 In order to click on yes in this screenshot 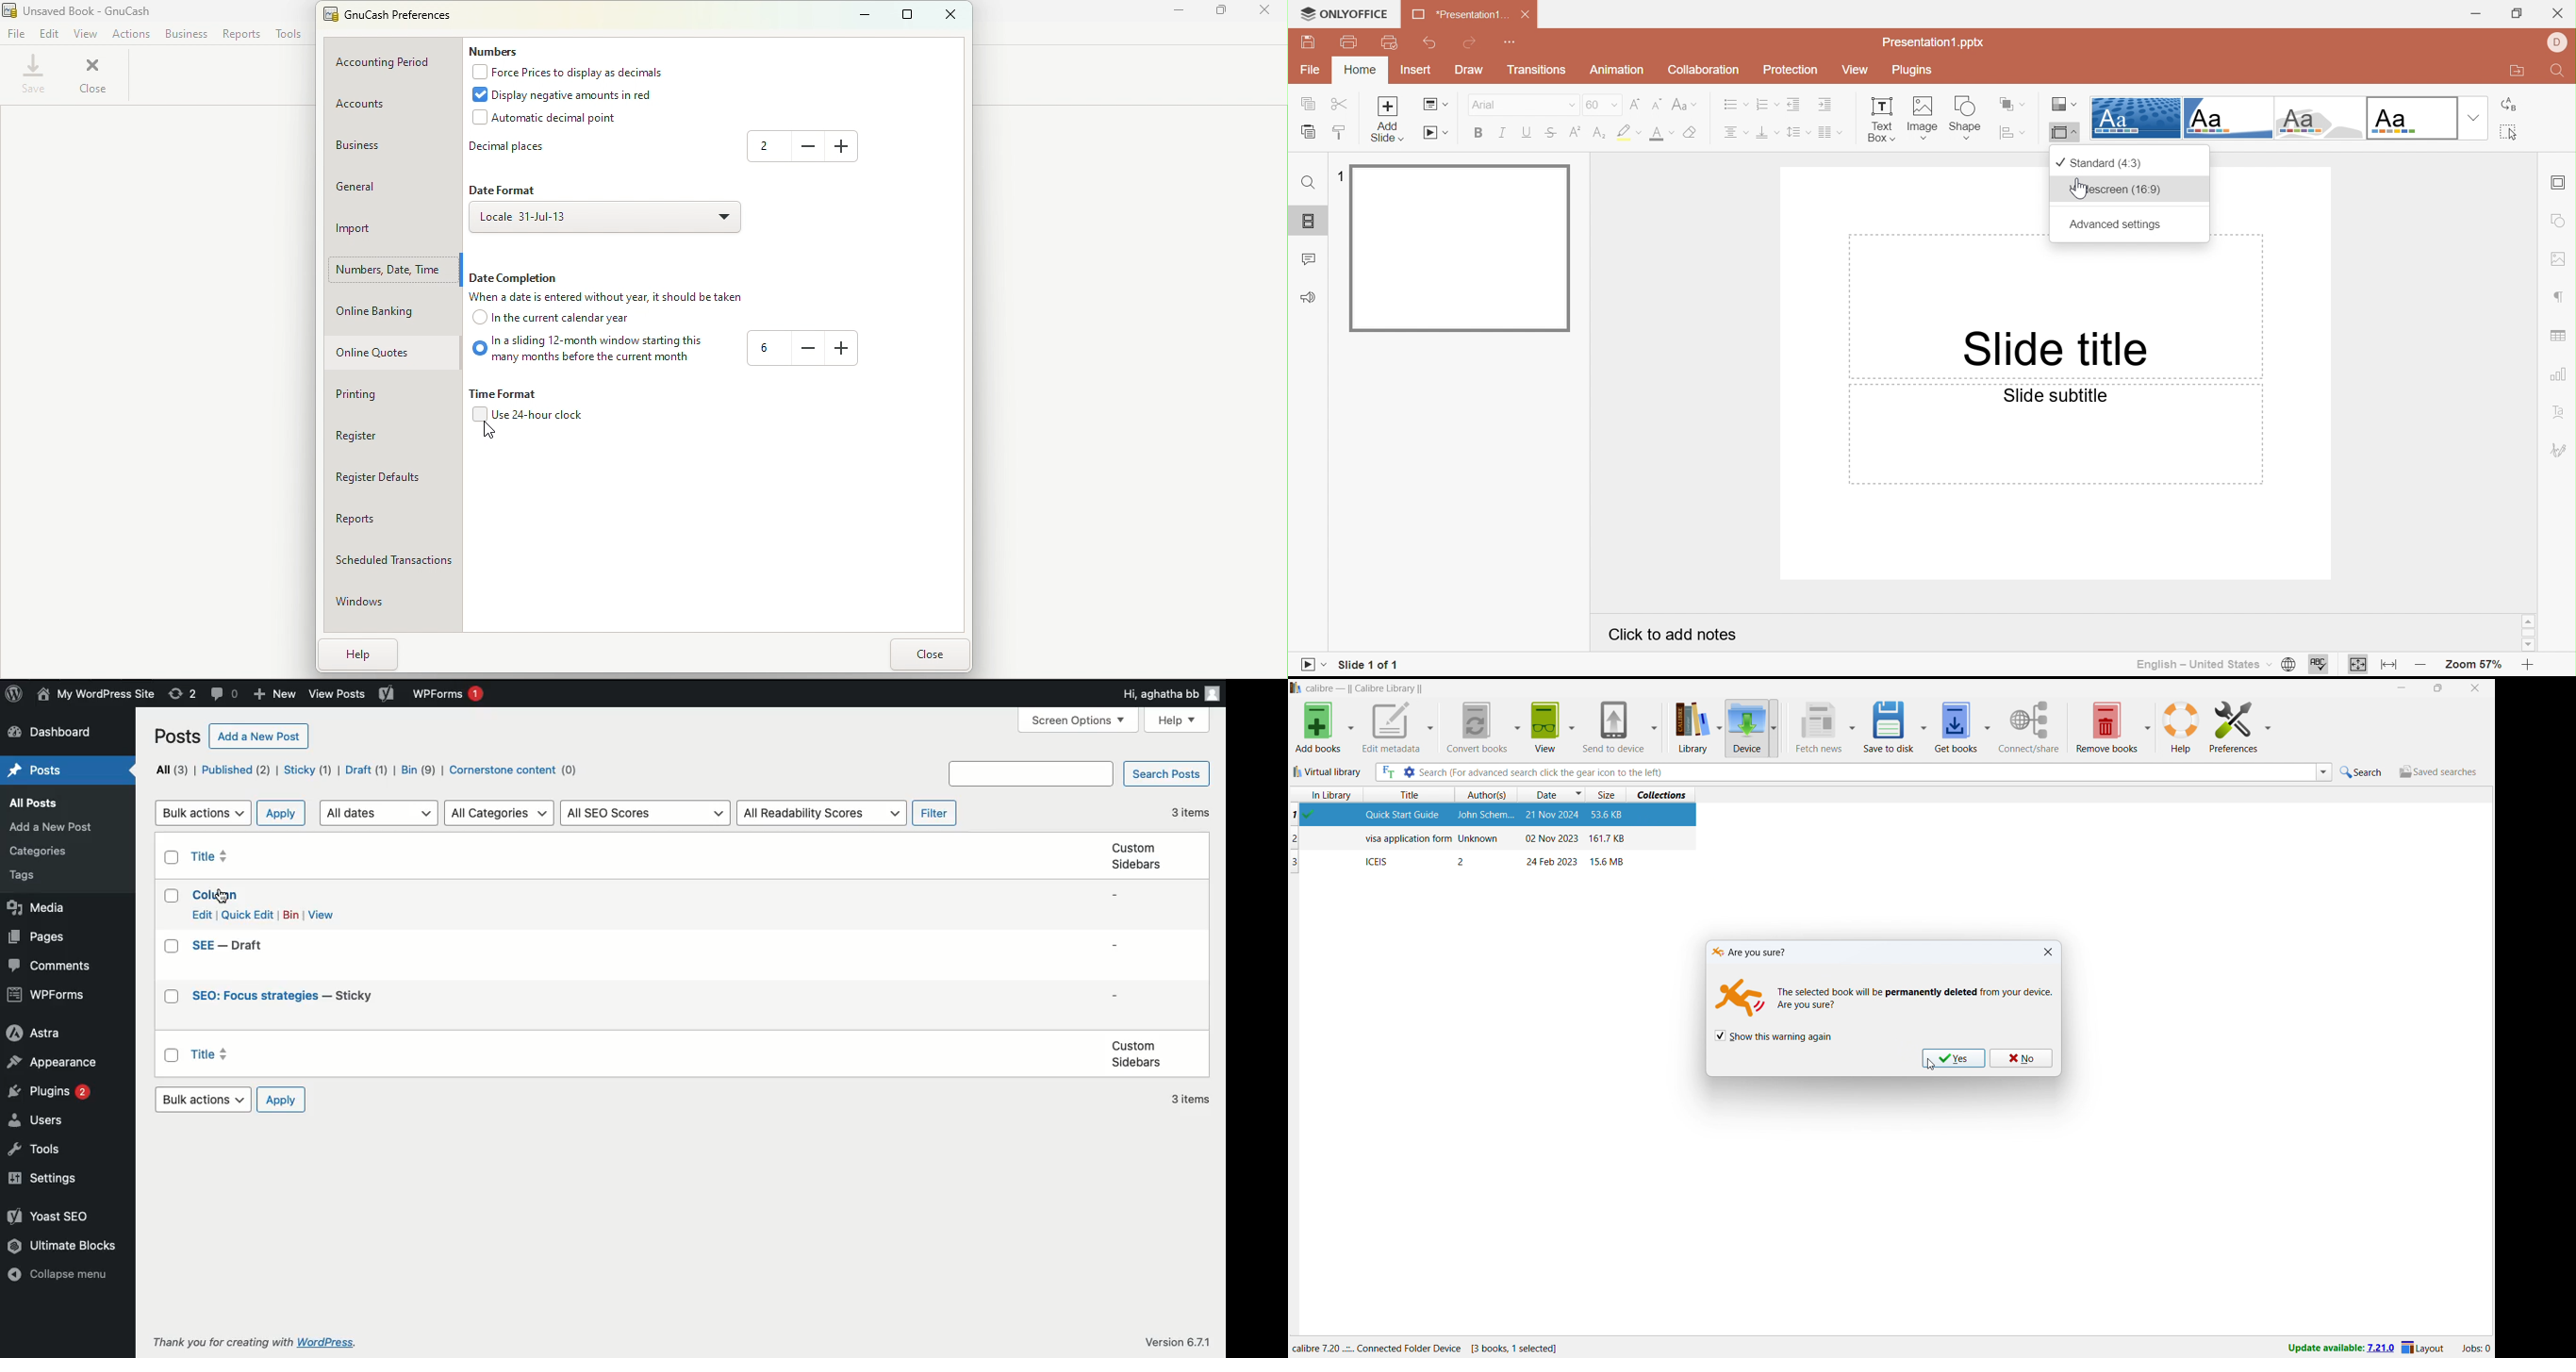, I will do `click(1953, 1059)`.